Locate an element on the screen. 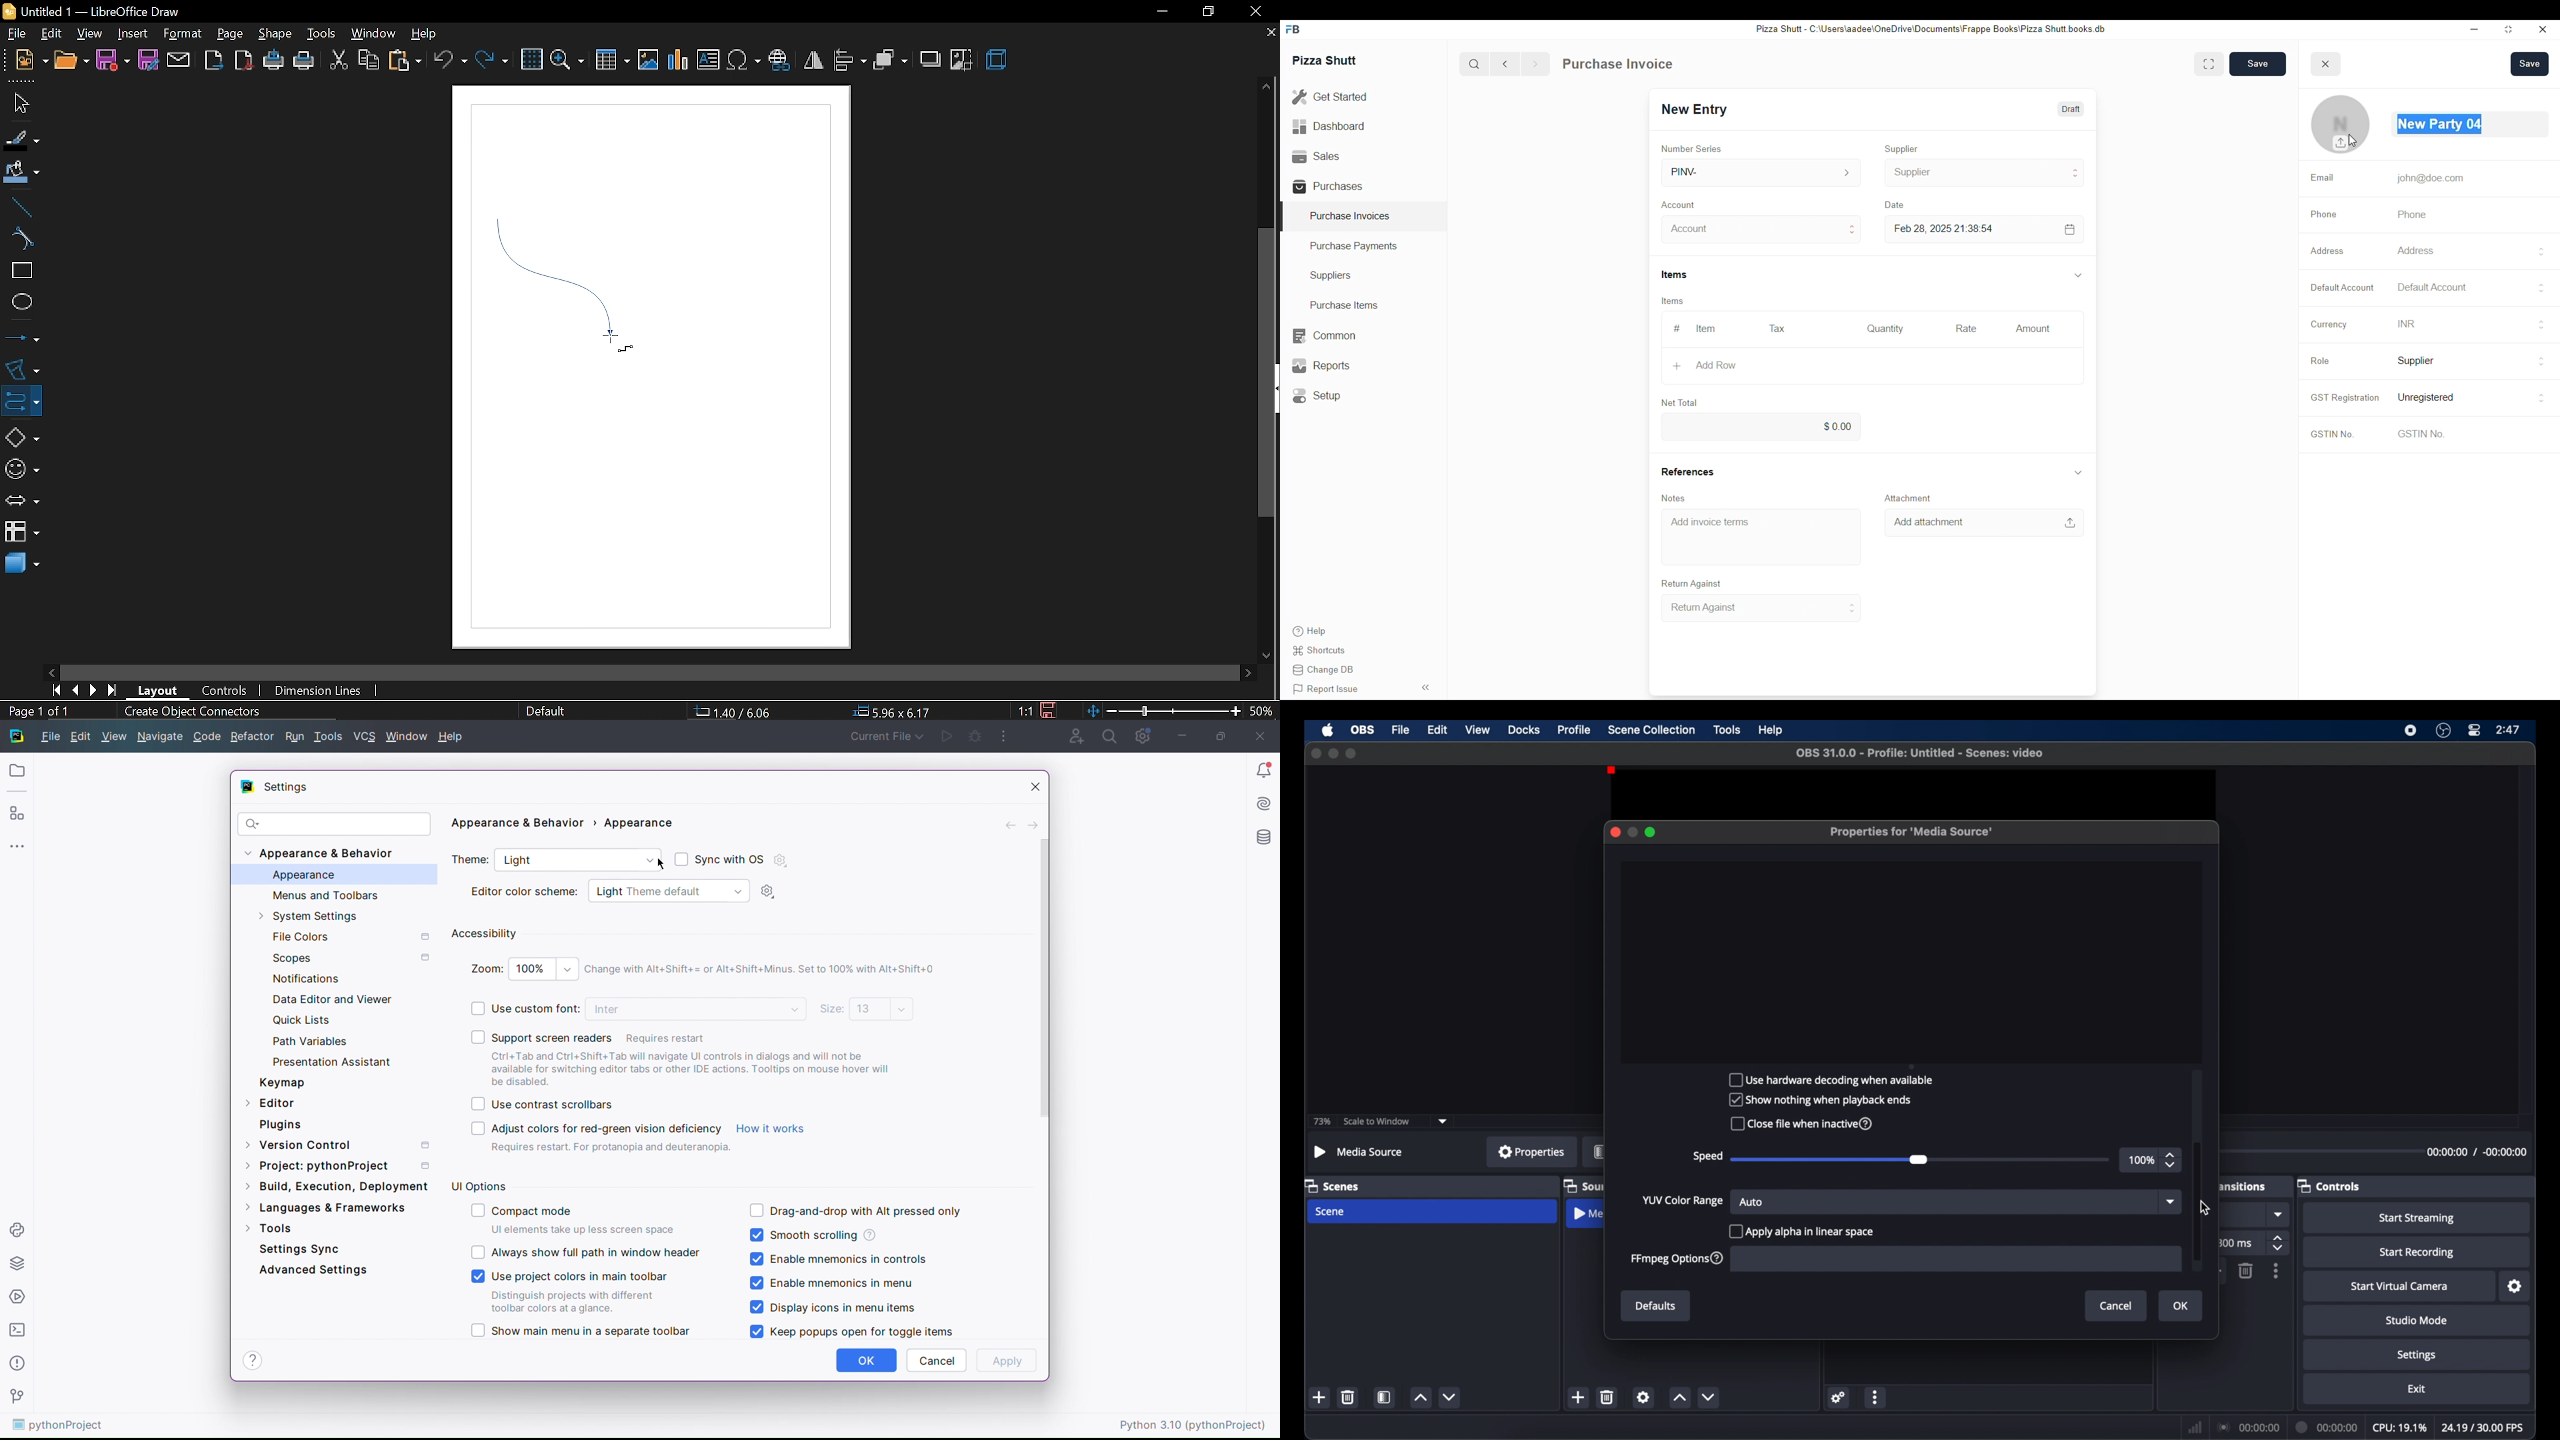 The image size is (2576, 1456). Account is located at coordinates (1760, 229).